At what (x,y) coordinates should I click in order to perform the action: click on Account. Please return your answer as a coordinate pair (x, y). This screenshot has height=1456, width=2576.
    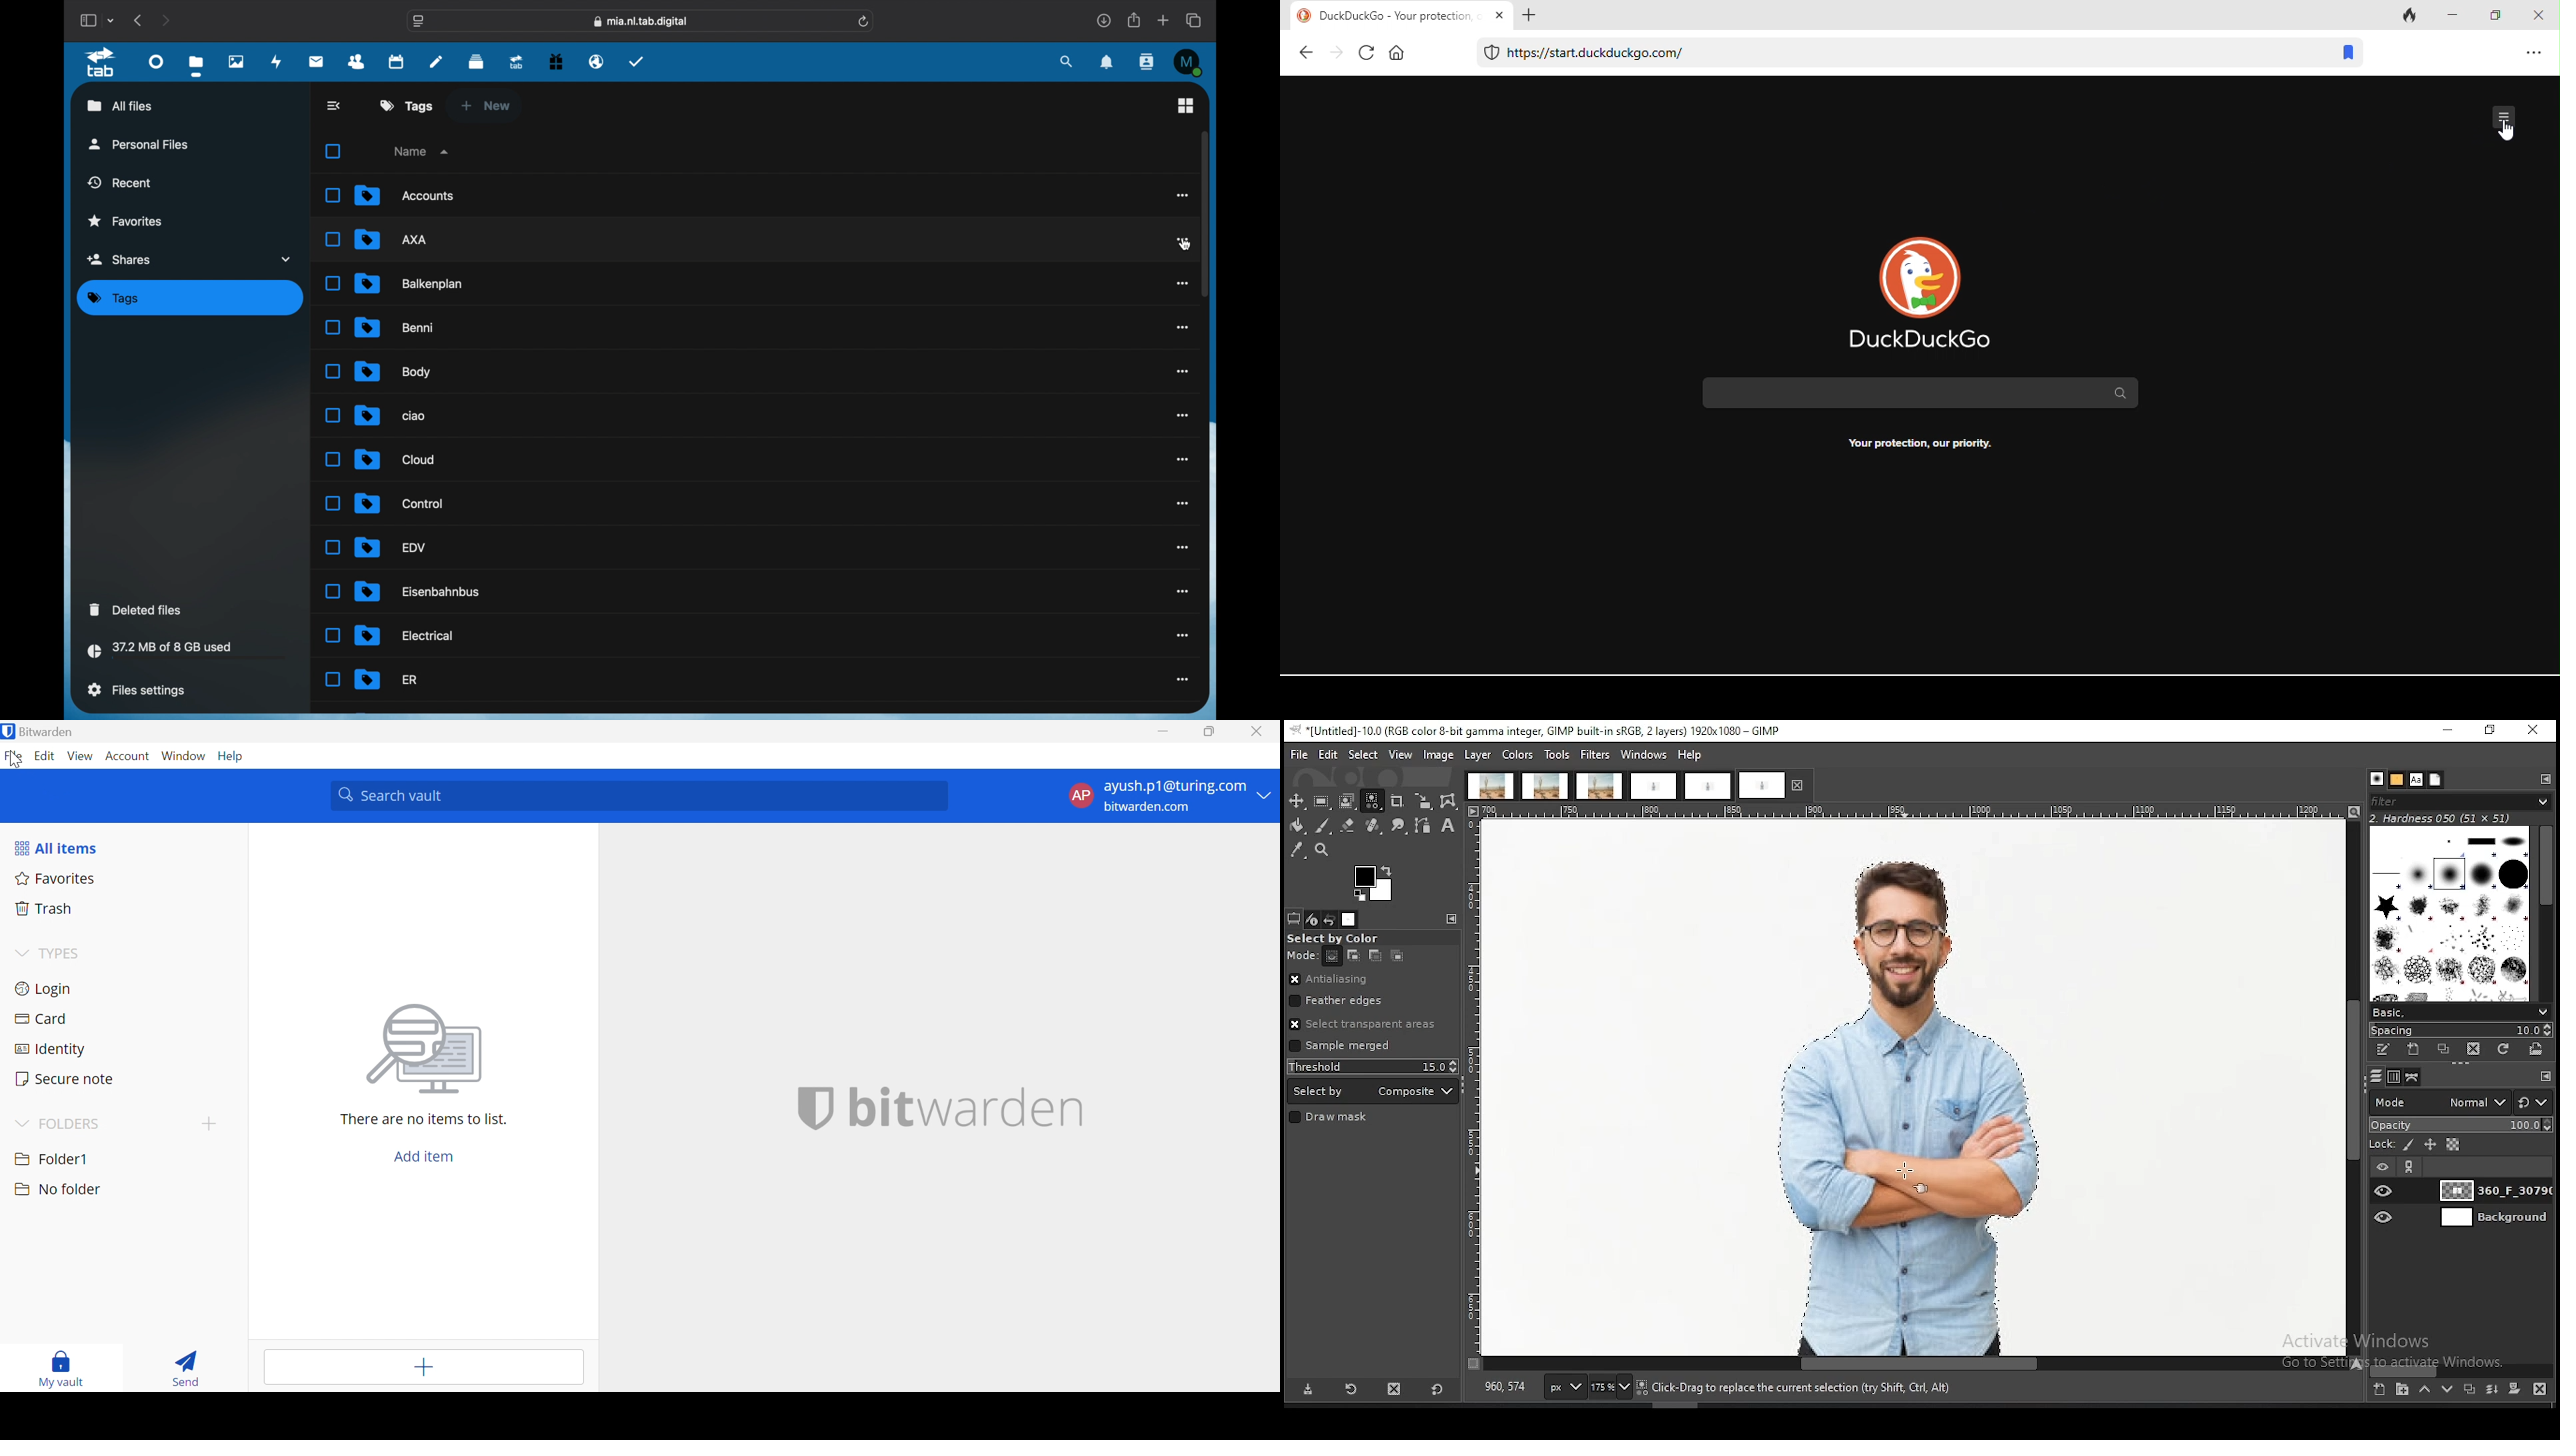
    Looking at the image, I should click on (128, 756).